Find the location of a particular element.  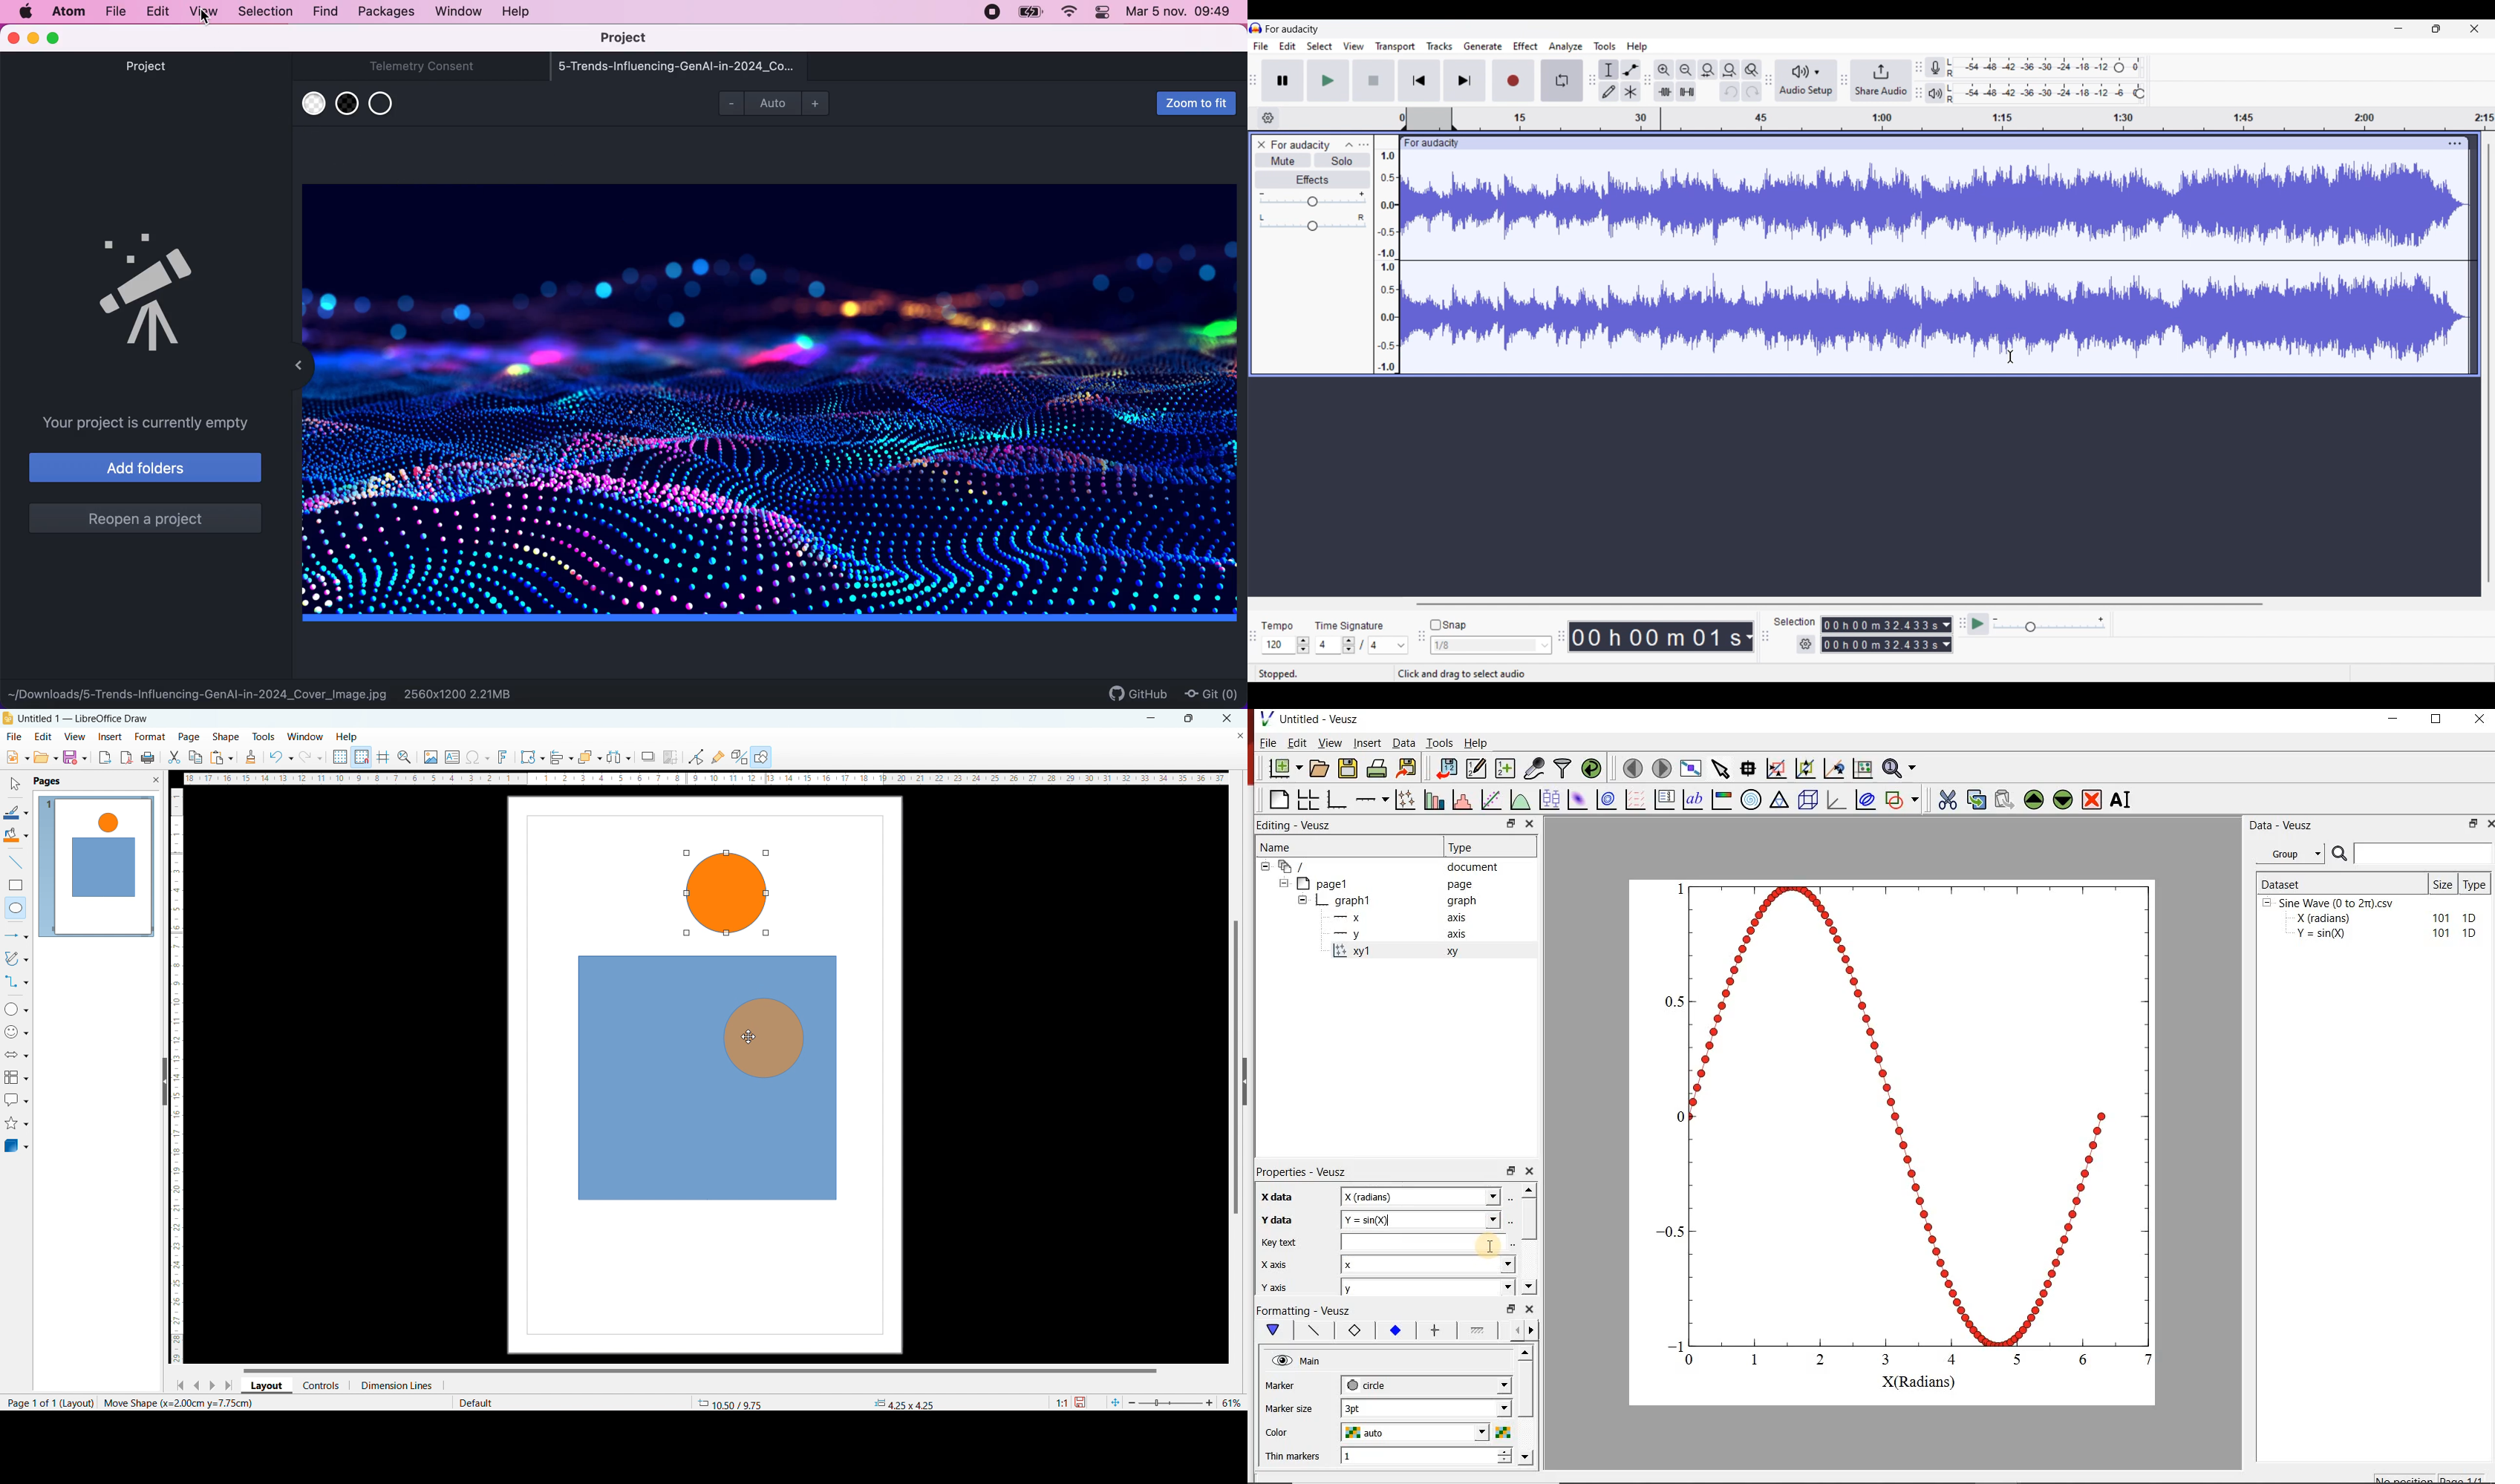

Silence audio selection is located at coordinates (1686, 92).